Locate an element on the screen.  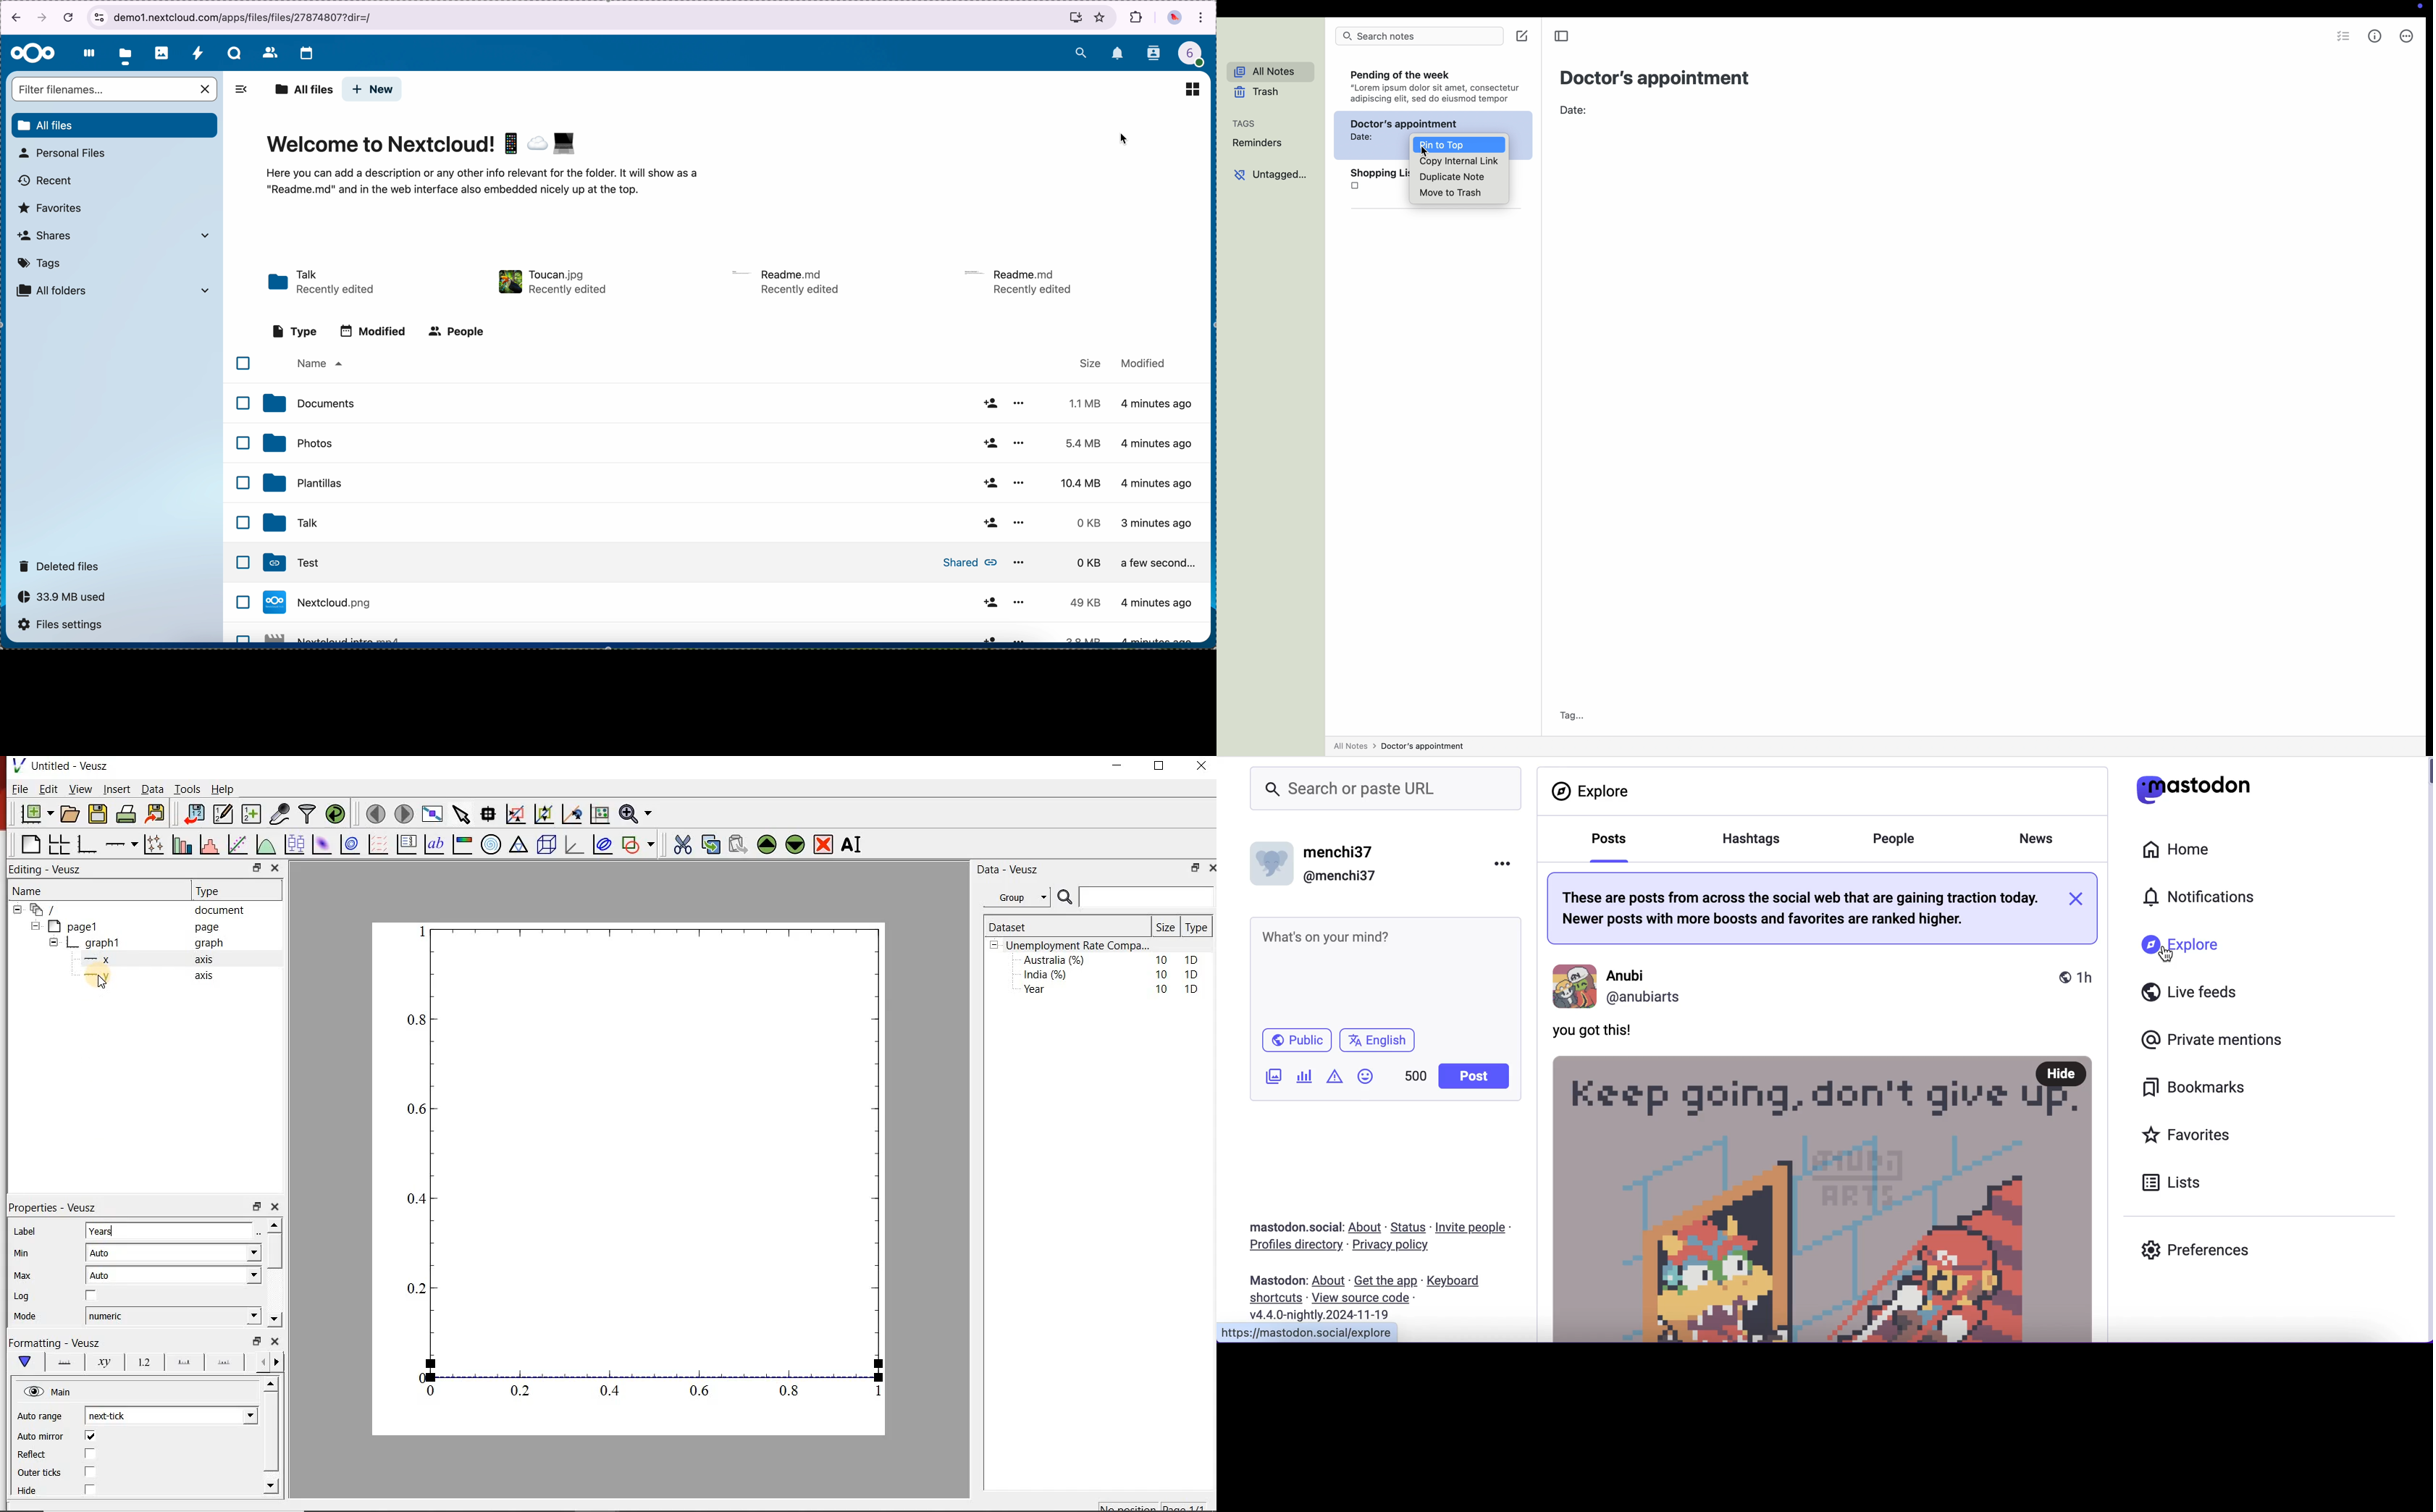
people is located at coordinates (455, 331).